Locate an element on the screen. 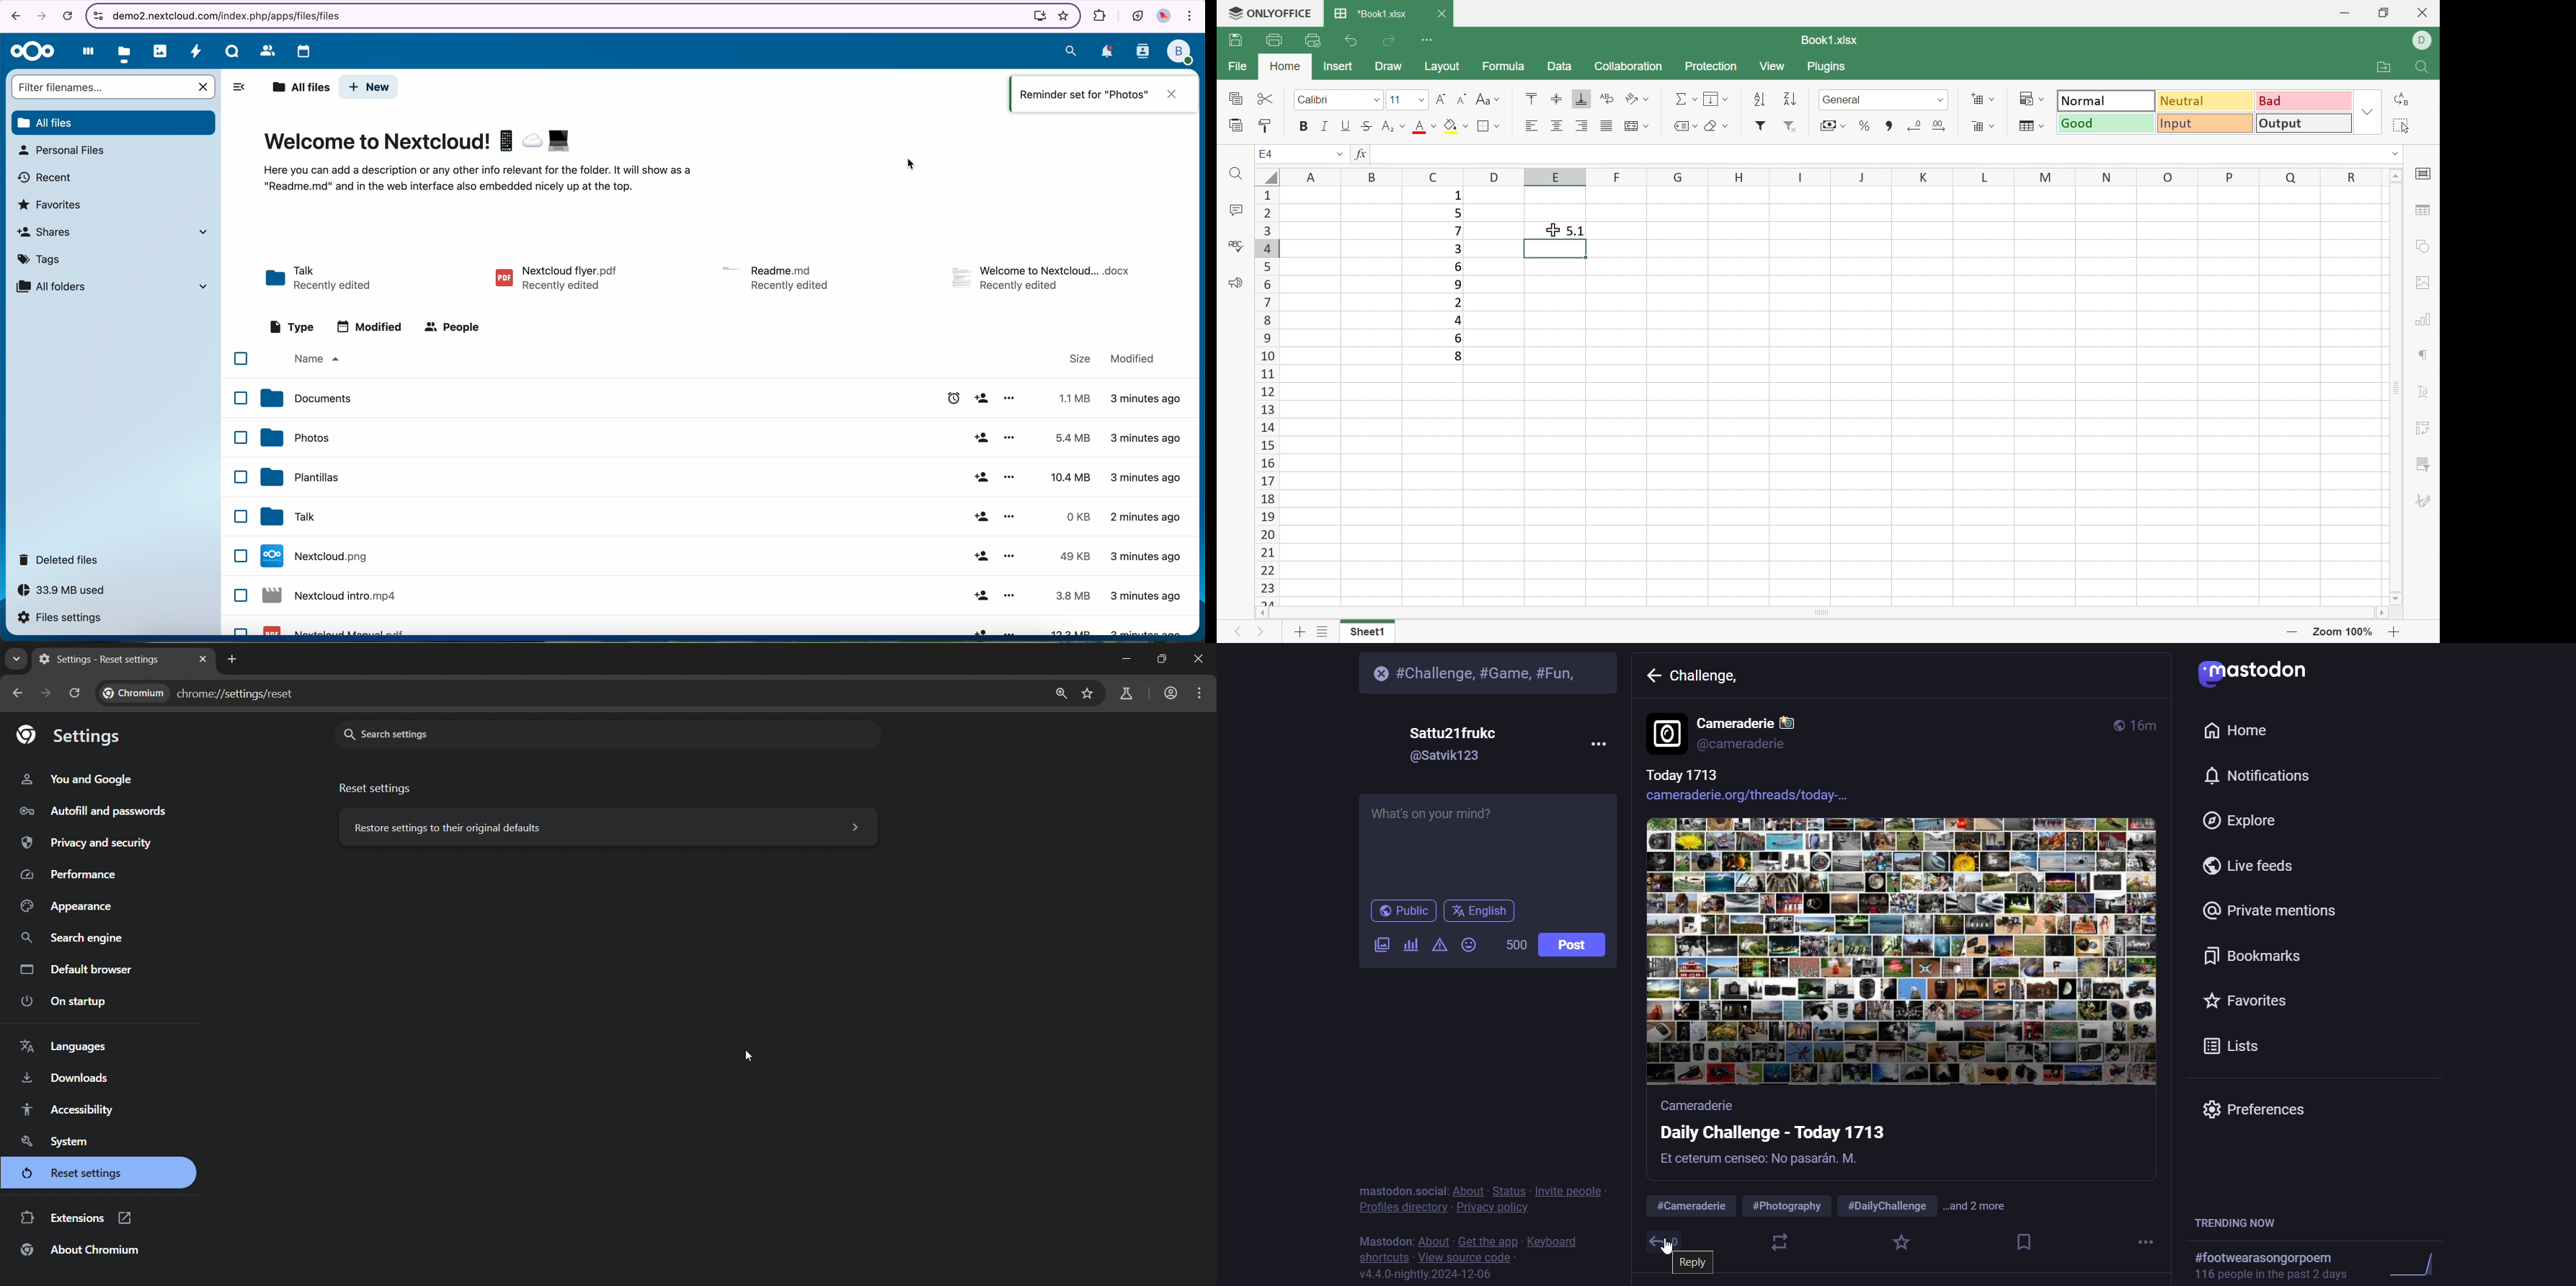 The height and width of the screenshot is (1288, 2576). reply is located at coordinates (1700, 1263).